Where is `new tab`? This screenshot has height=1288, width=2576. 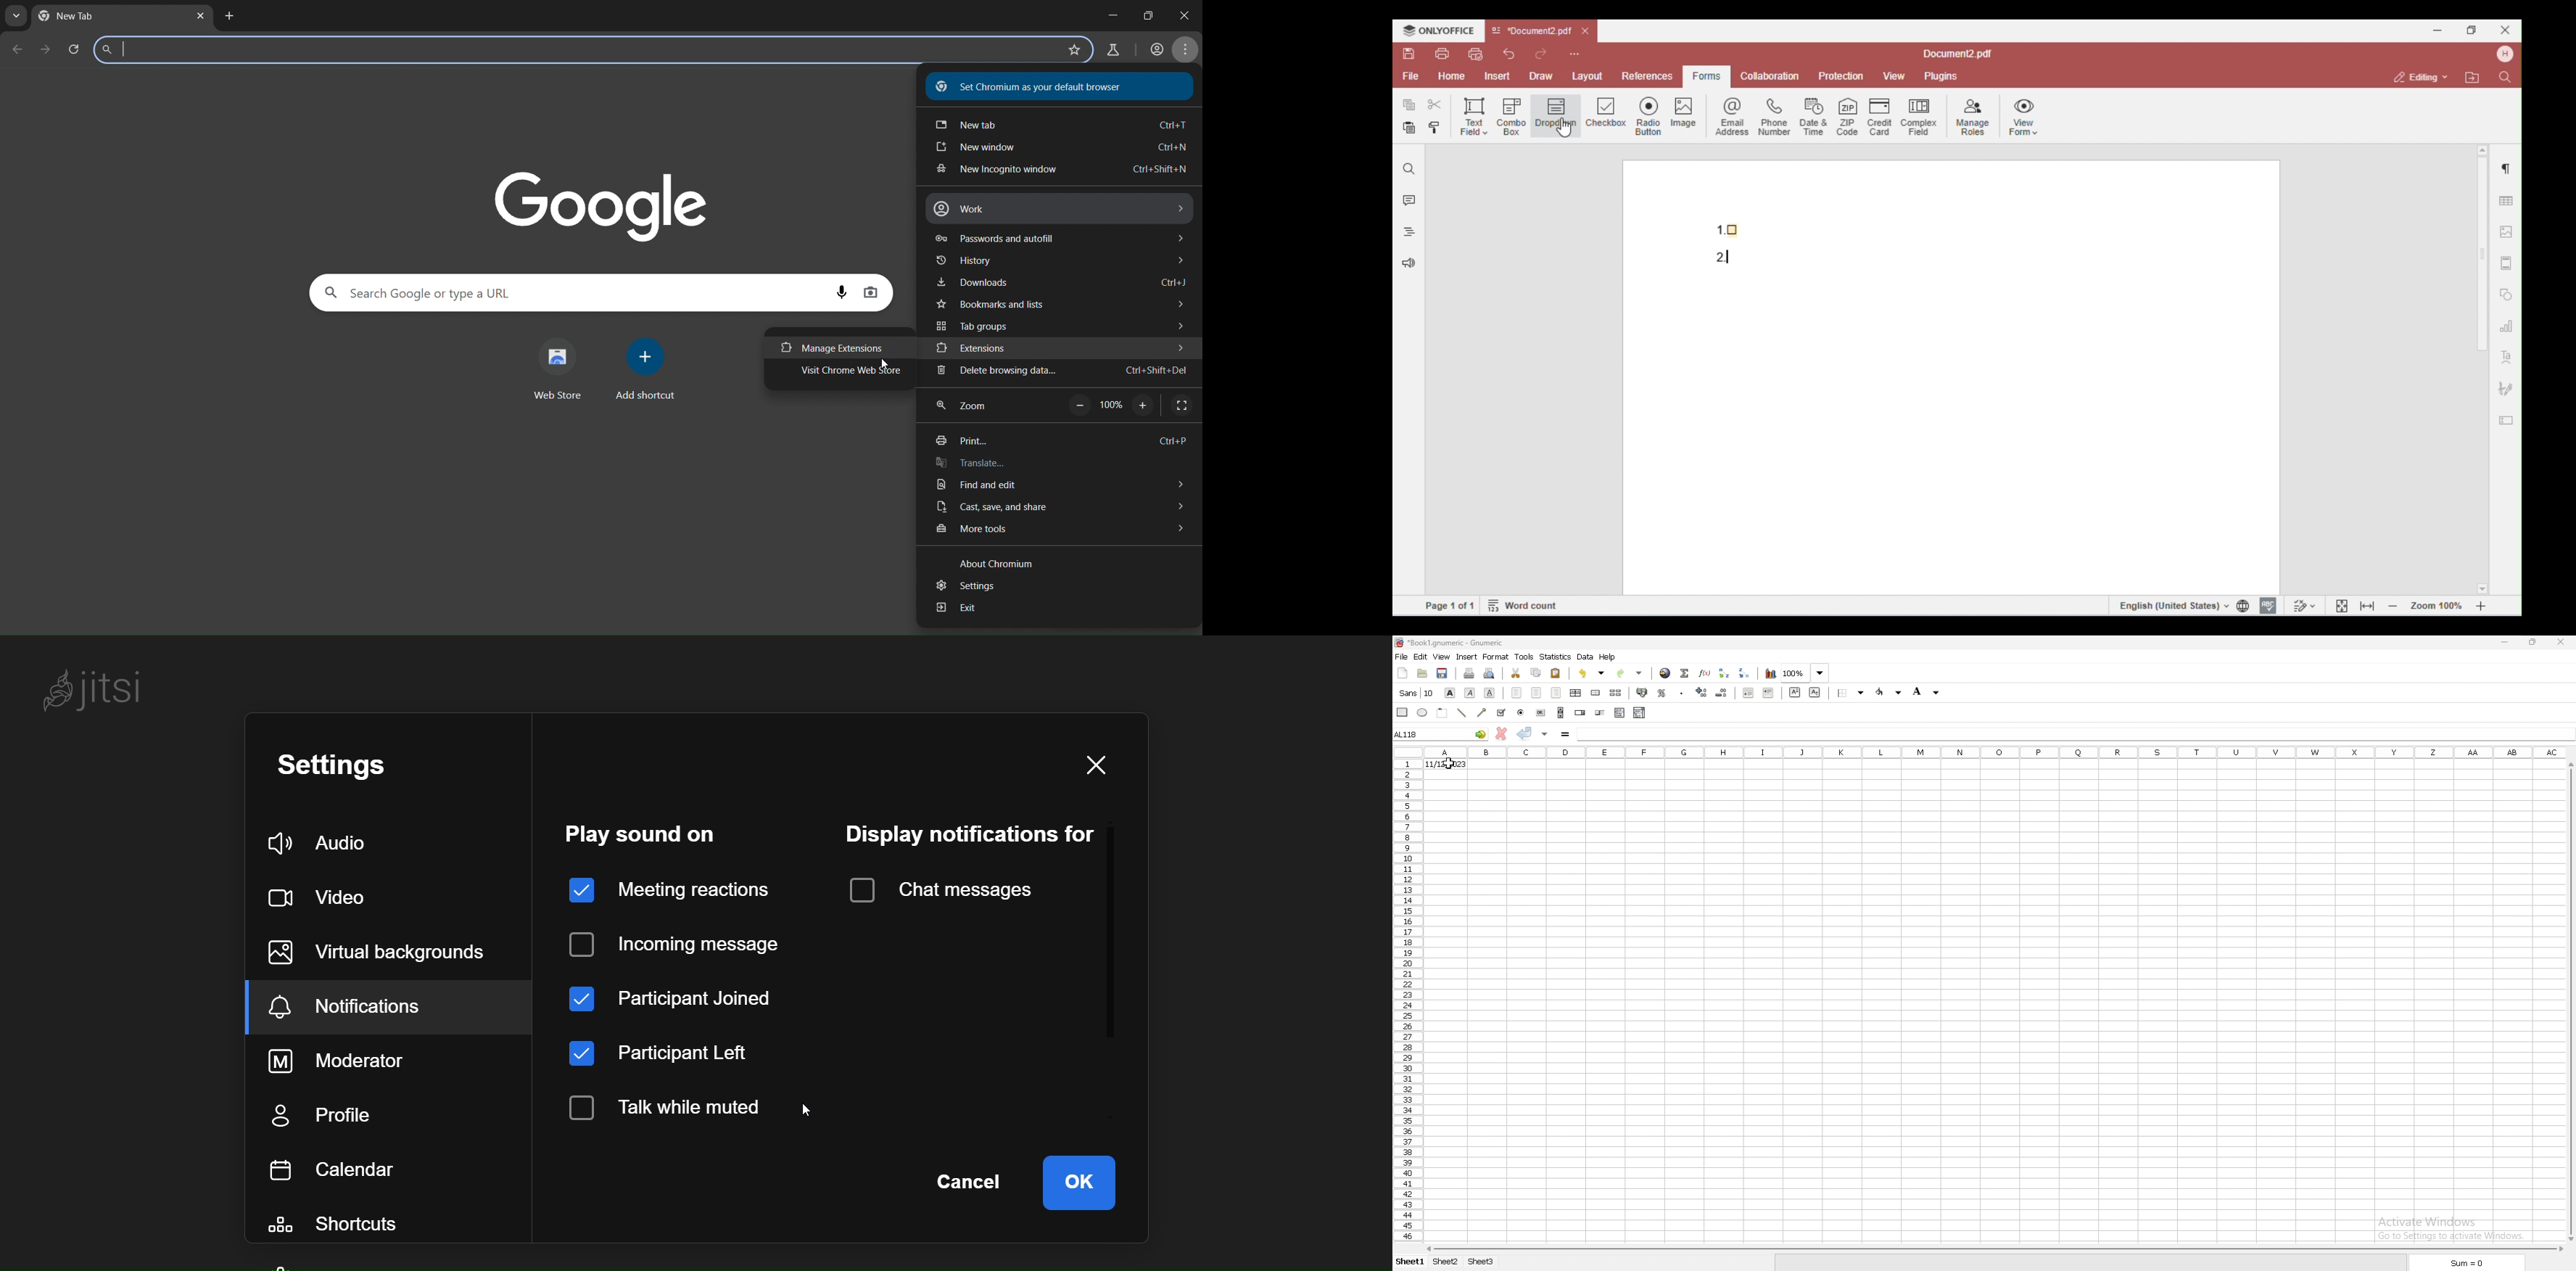 new tab is located at coordinates (79, 18).